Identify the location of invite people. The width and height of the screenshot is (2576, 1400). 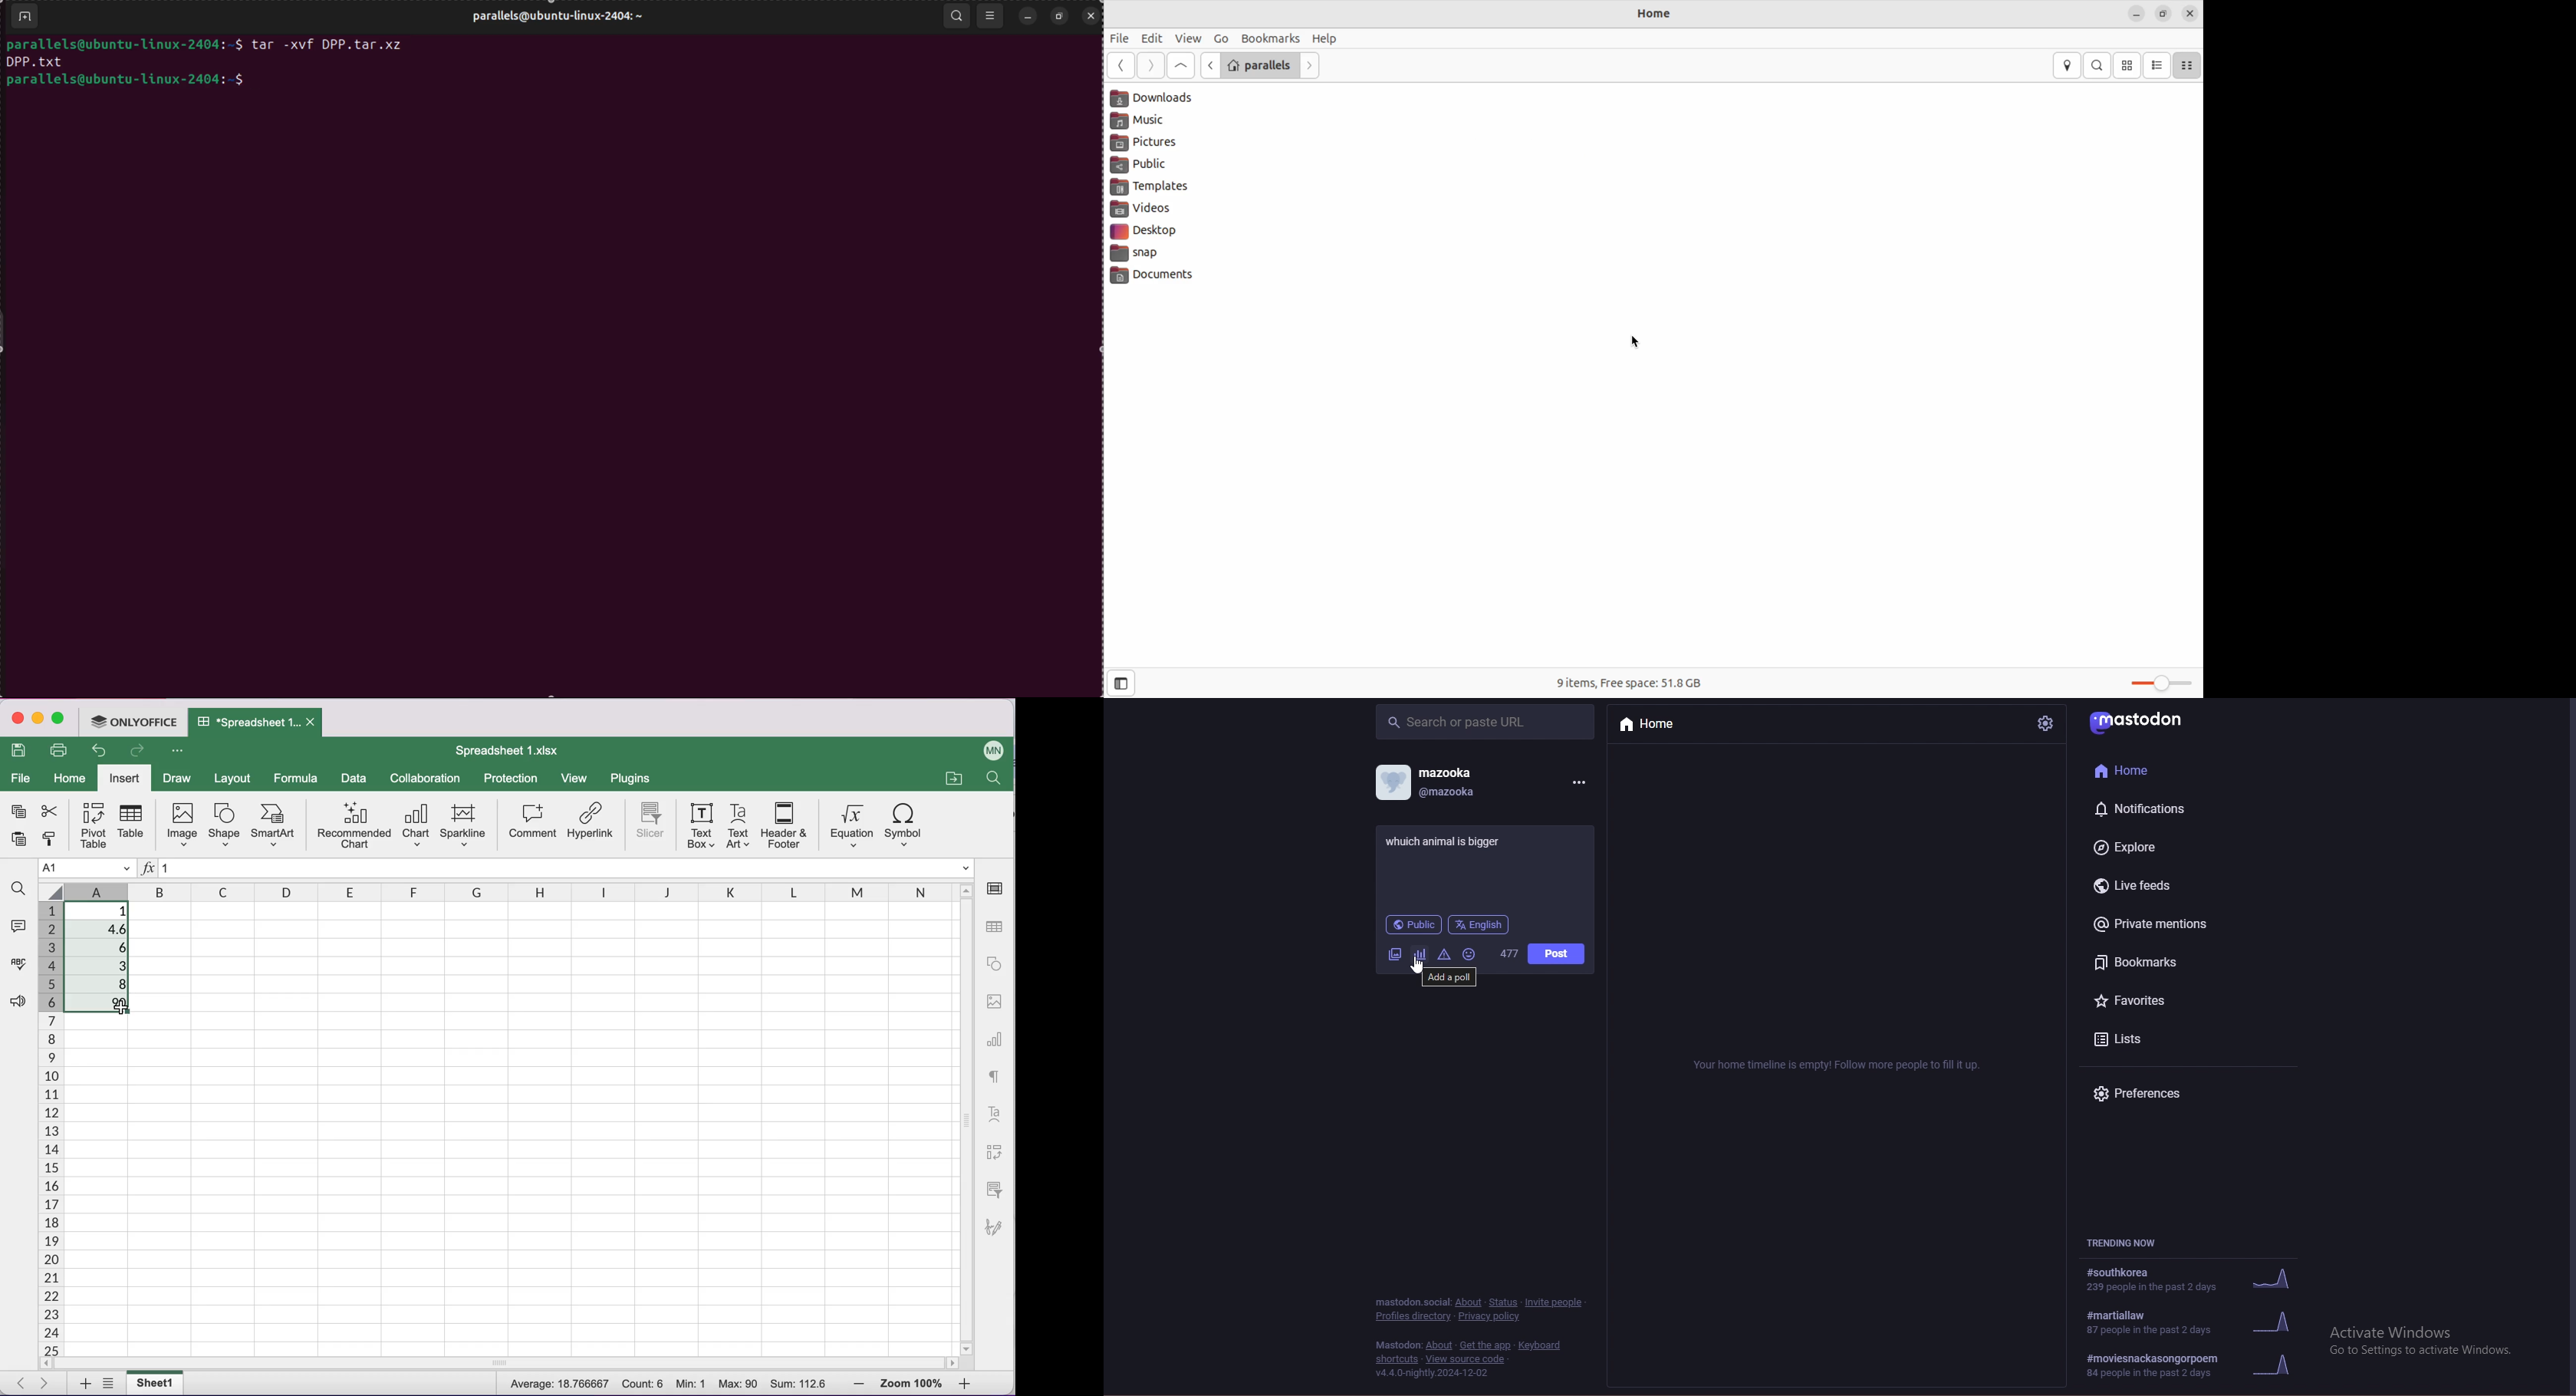
(1555, 1302).